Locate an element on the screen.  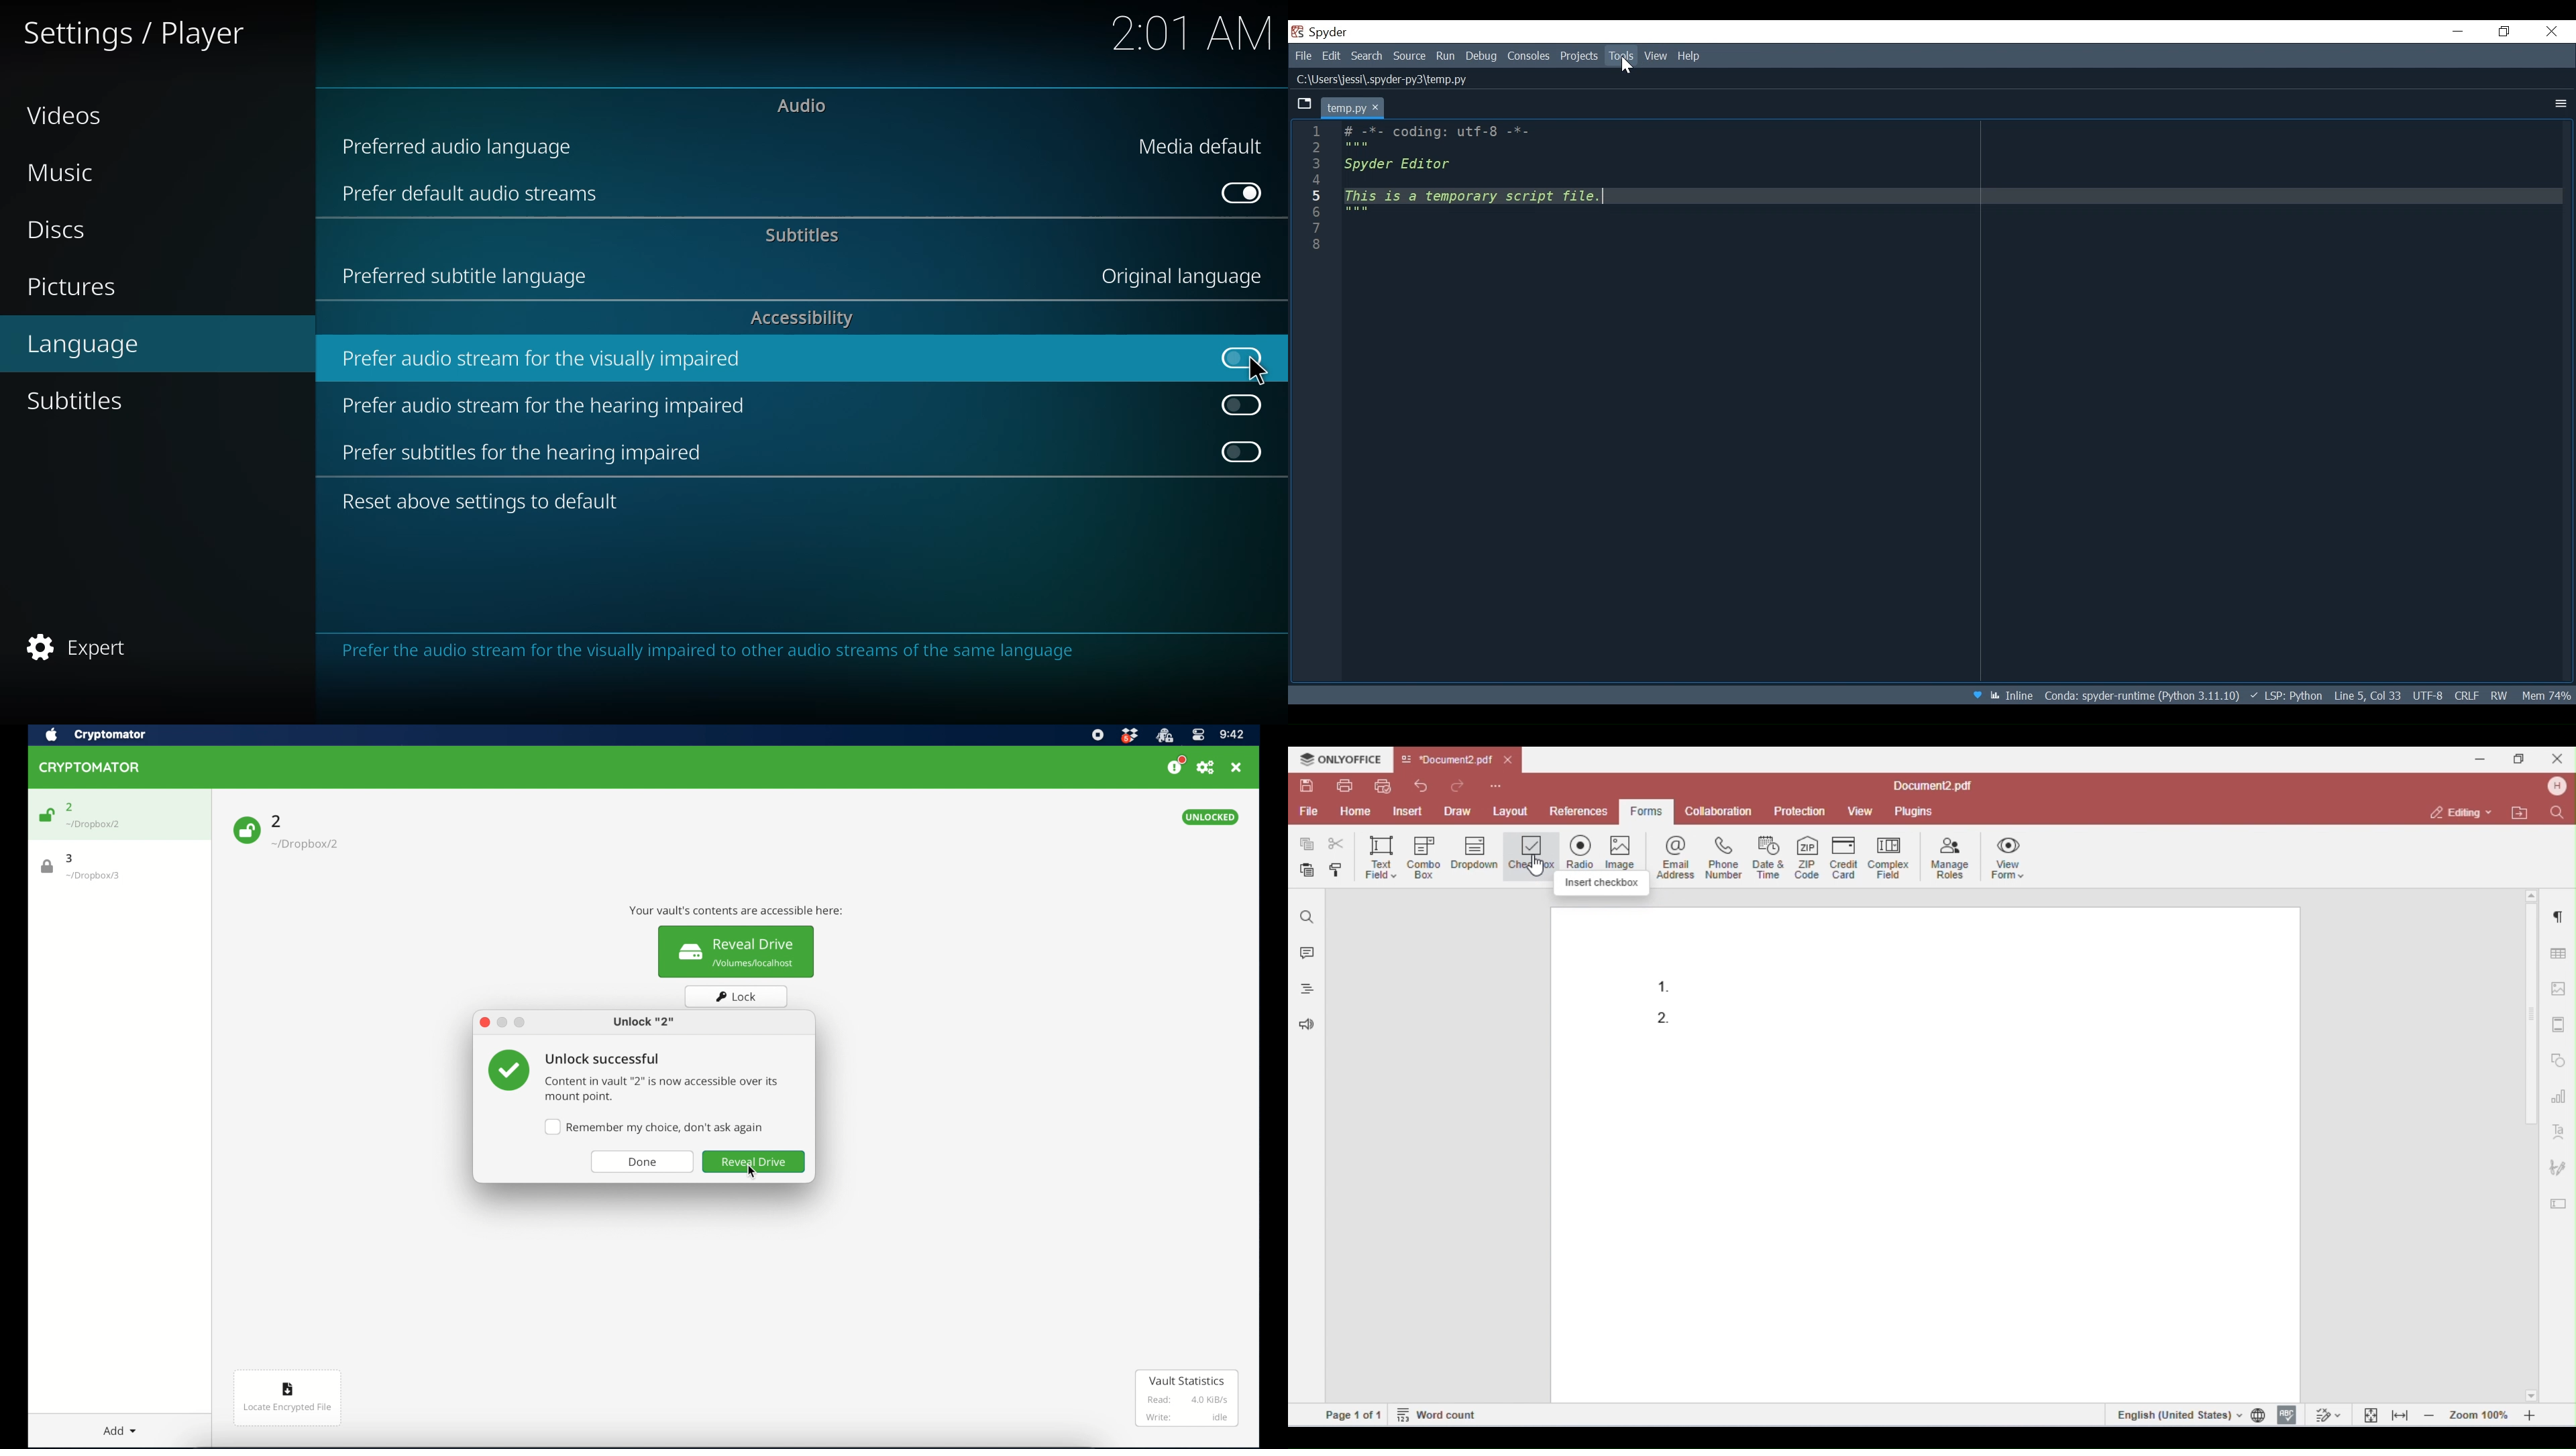
enabled is located at coordinates (1241, 193).